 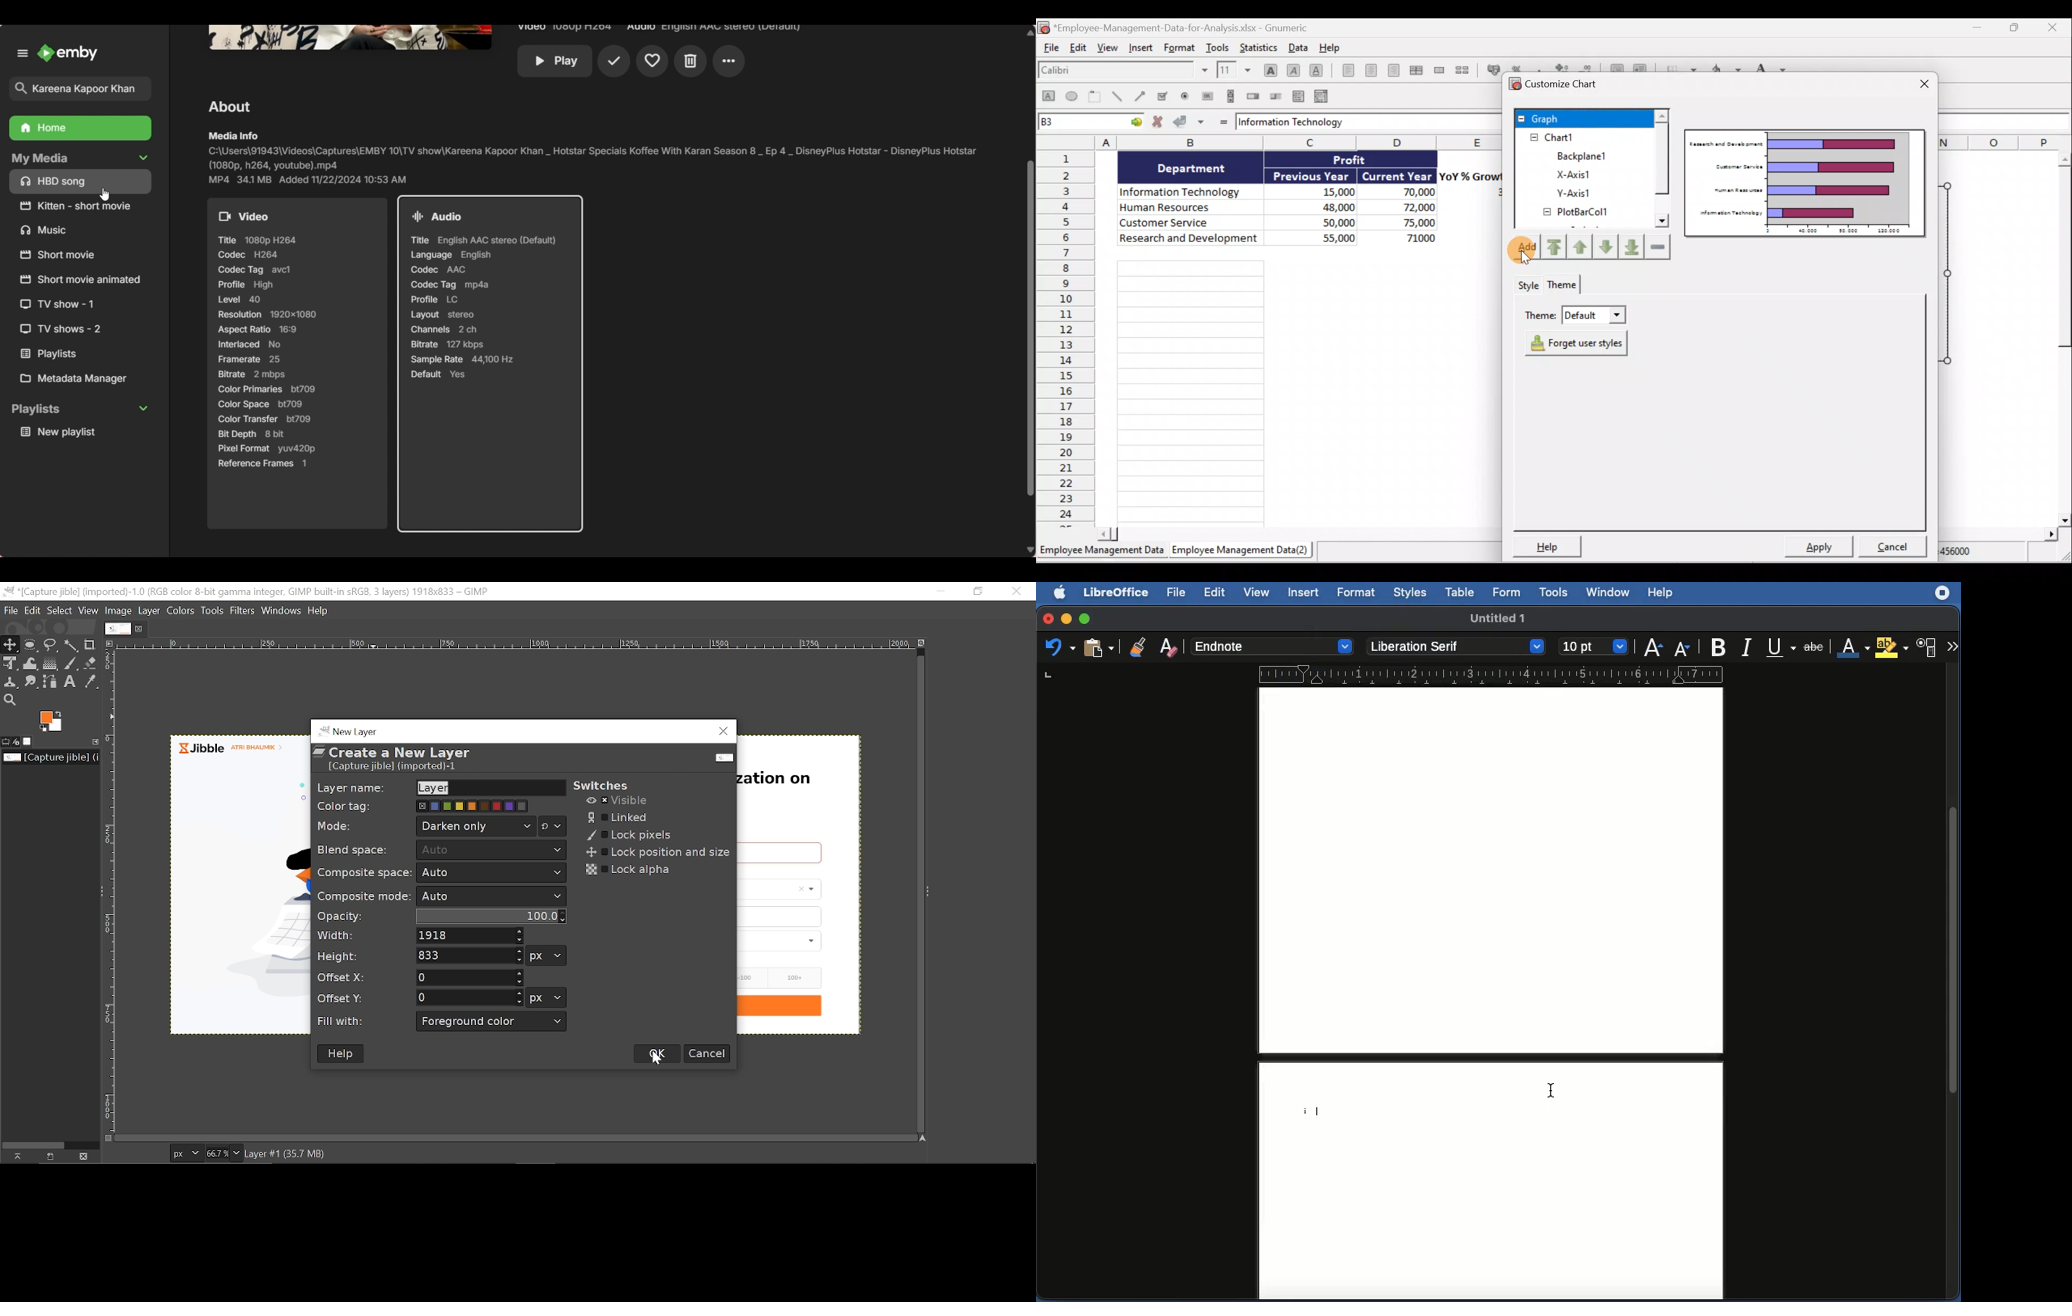 I want to click on Move down, so click(x=1607, y=246).